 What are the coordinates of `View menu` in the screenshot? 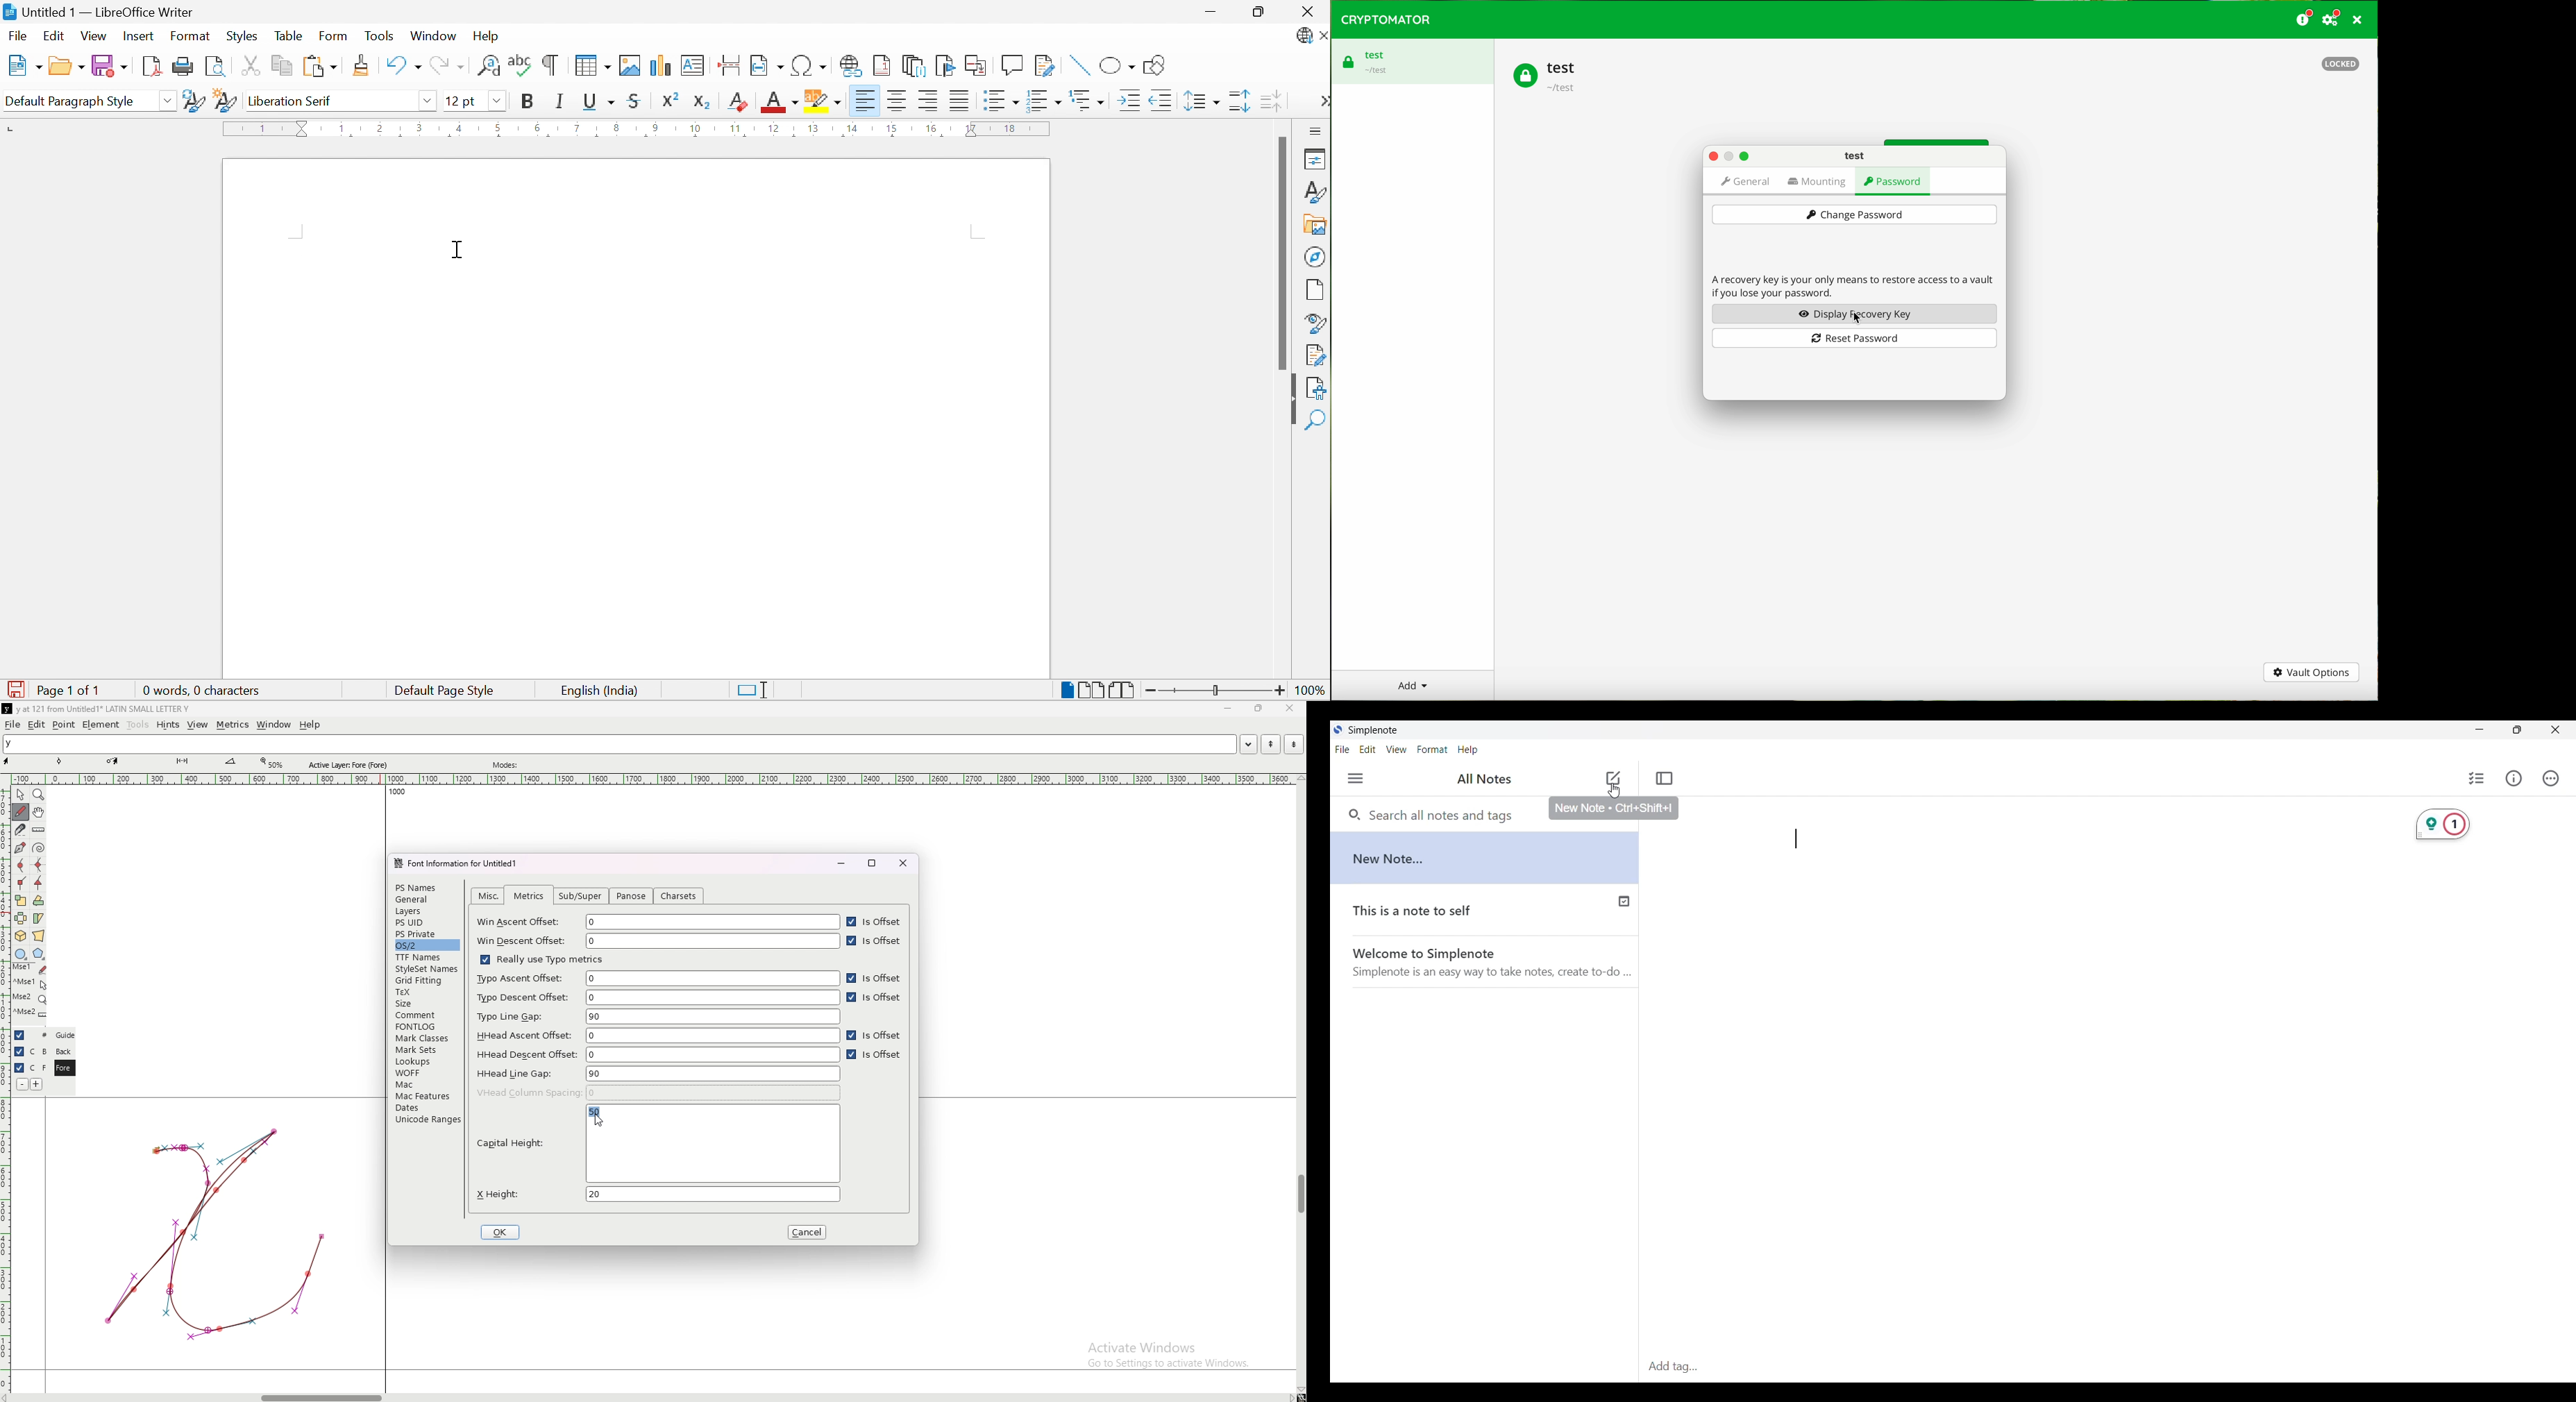 It's located at (1397, 749).